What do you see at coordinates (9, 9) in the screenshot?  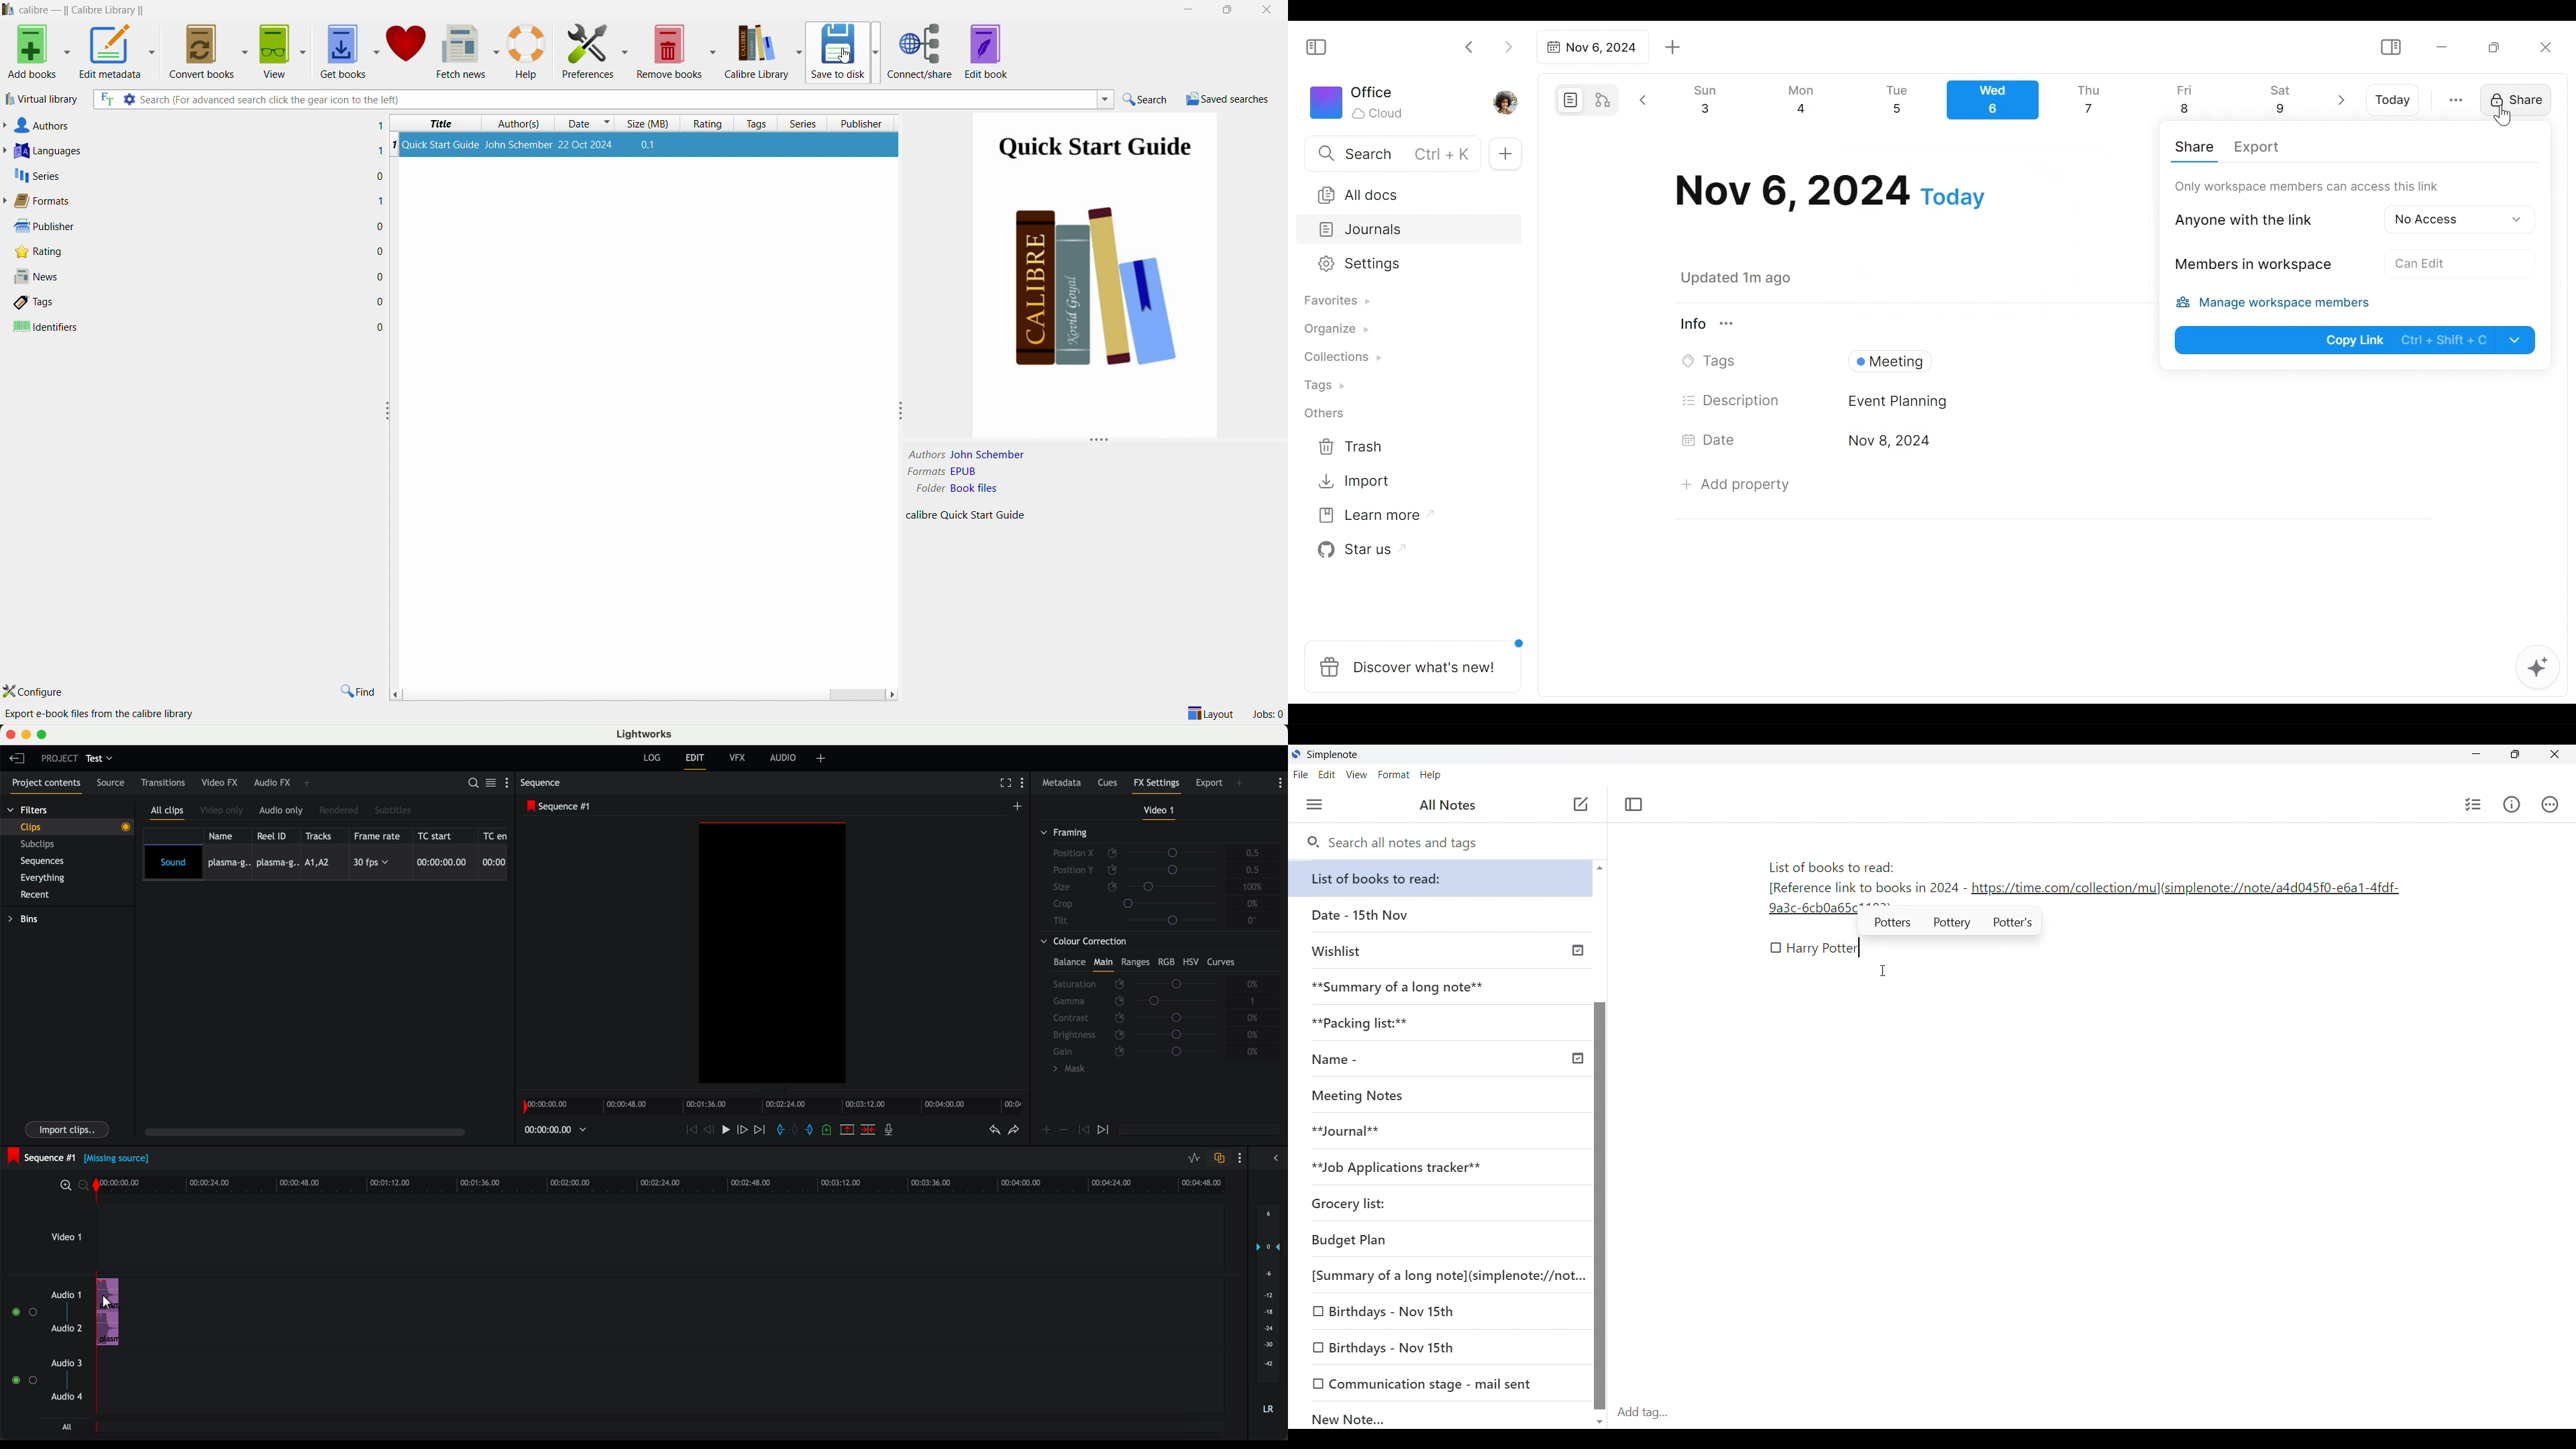 I see `logo` at bounding box center [9, 9].